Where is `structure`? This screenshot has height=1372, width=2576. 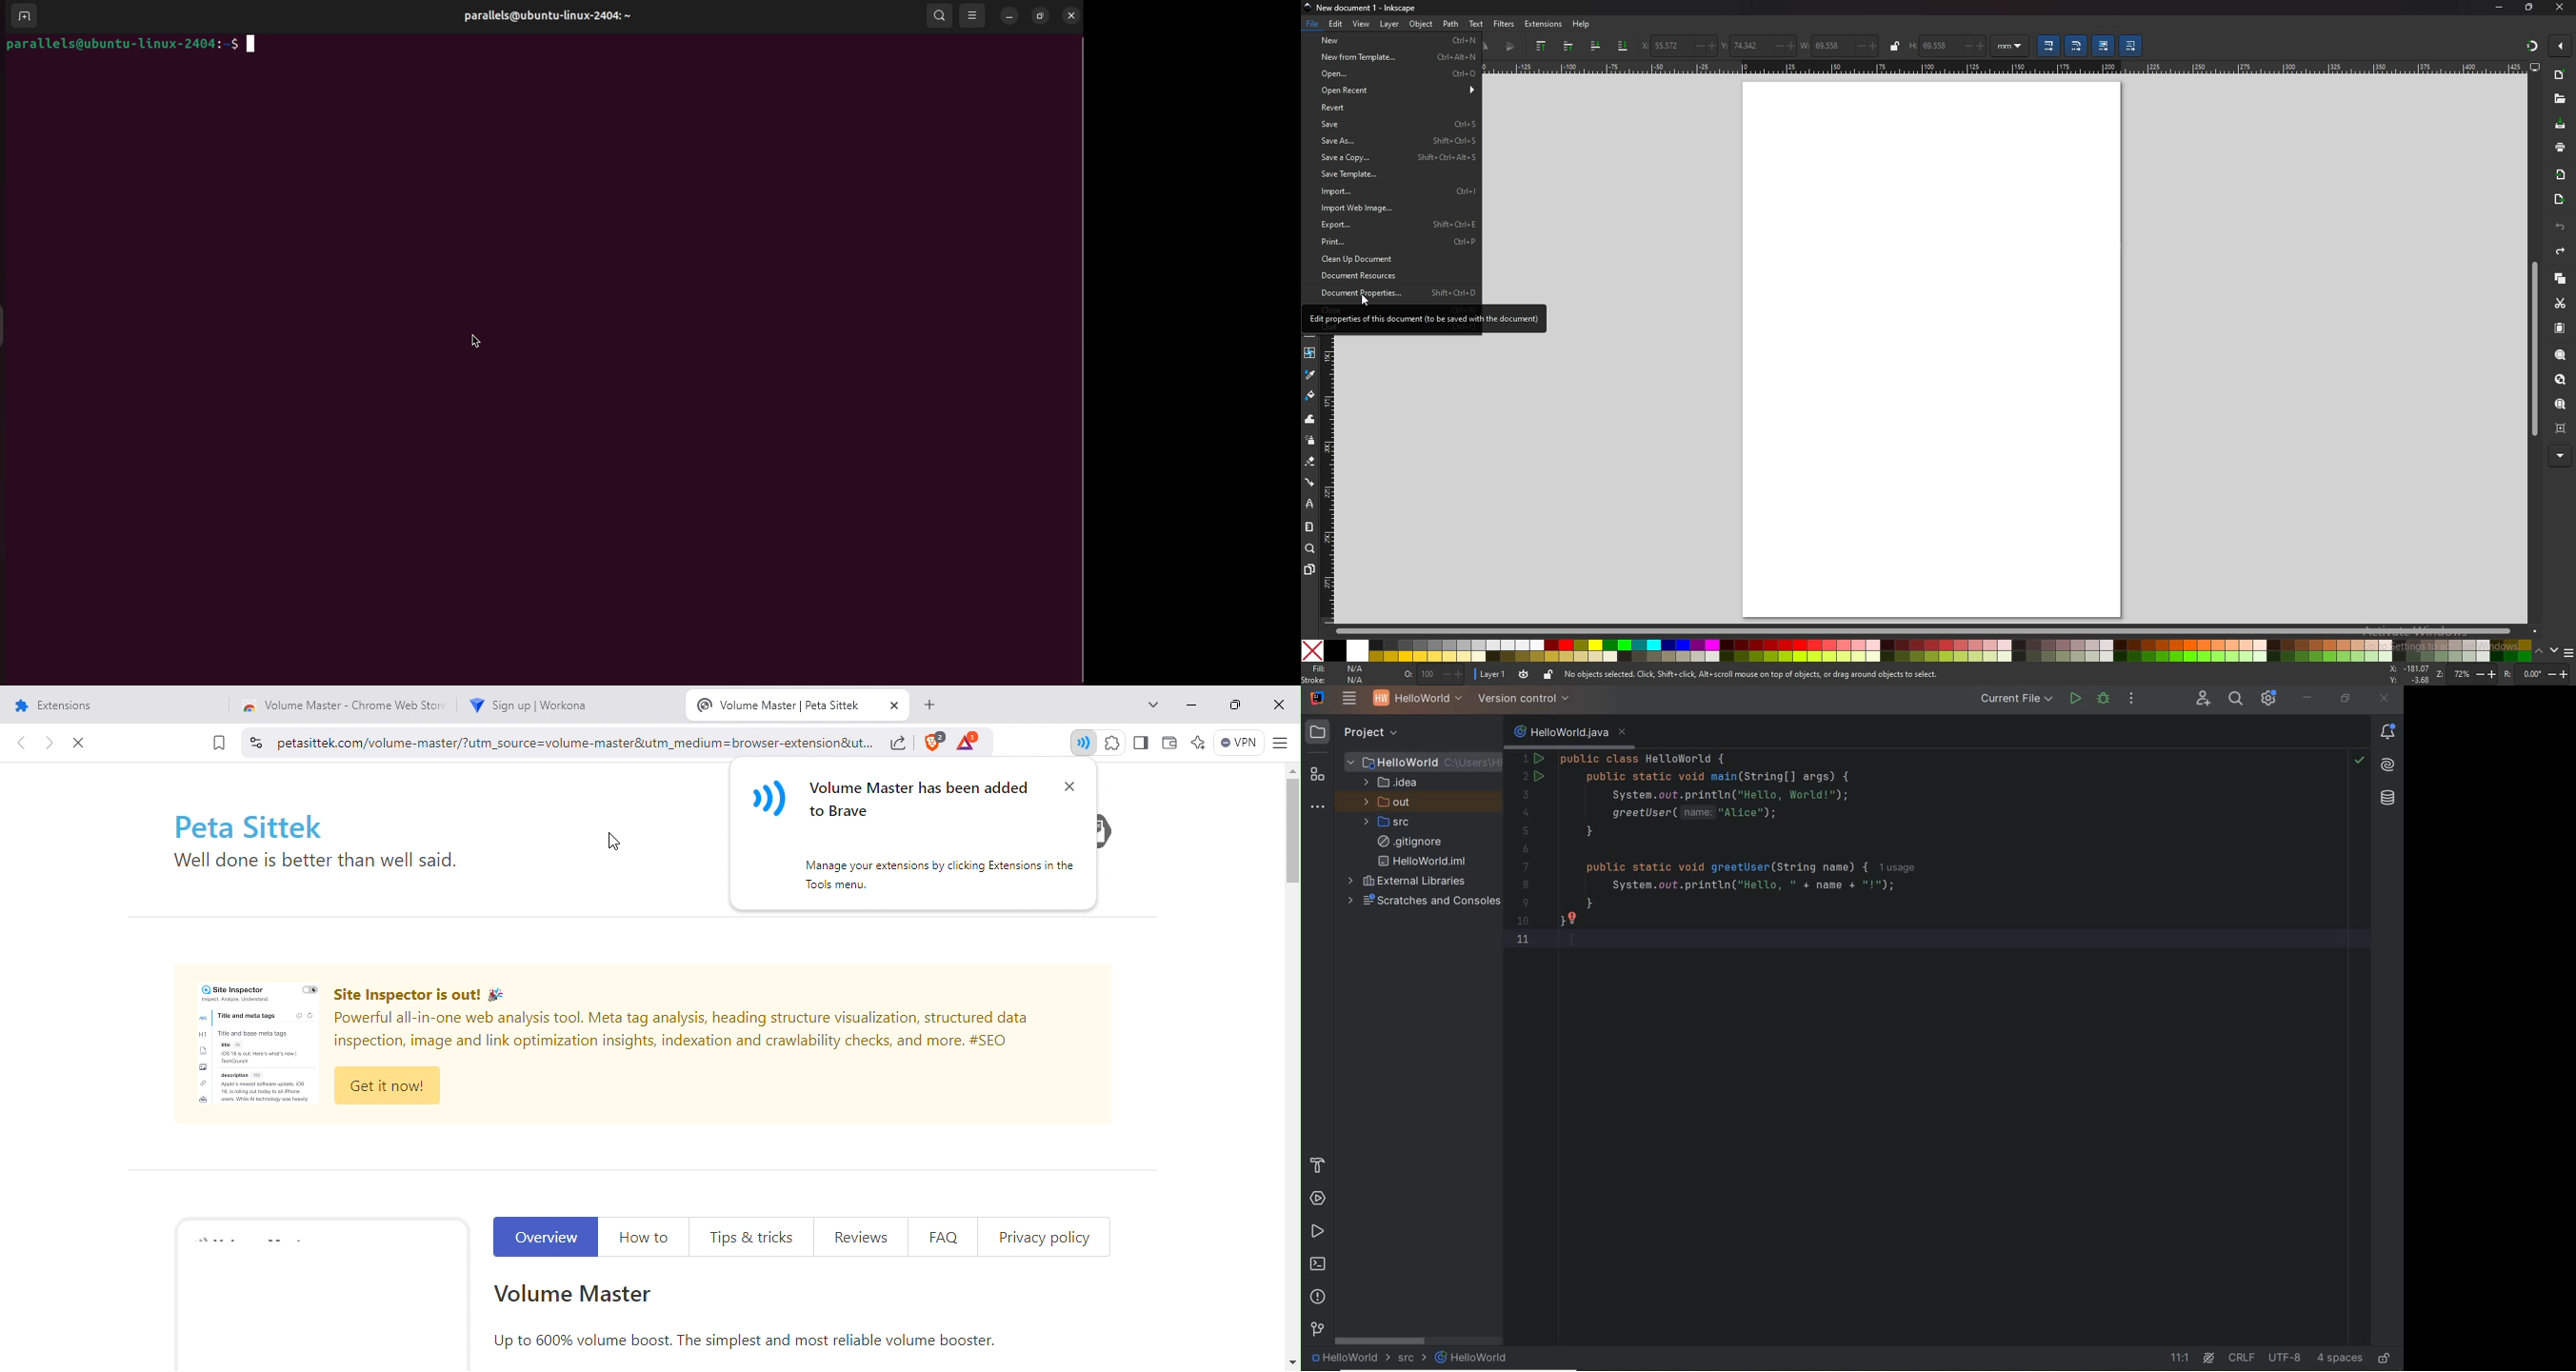 structure is located at coordinates (1317, 777).